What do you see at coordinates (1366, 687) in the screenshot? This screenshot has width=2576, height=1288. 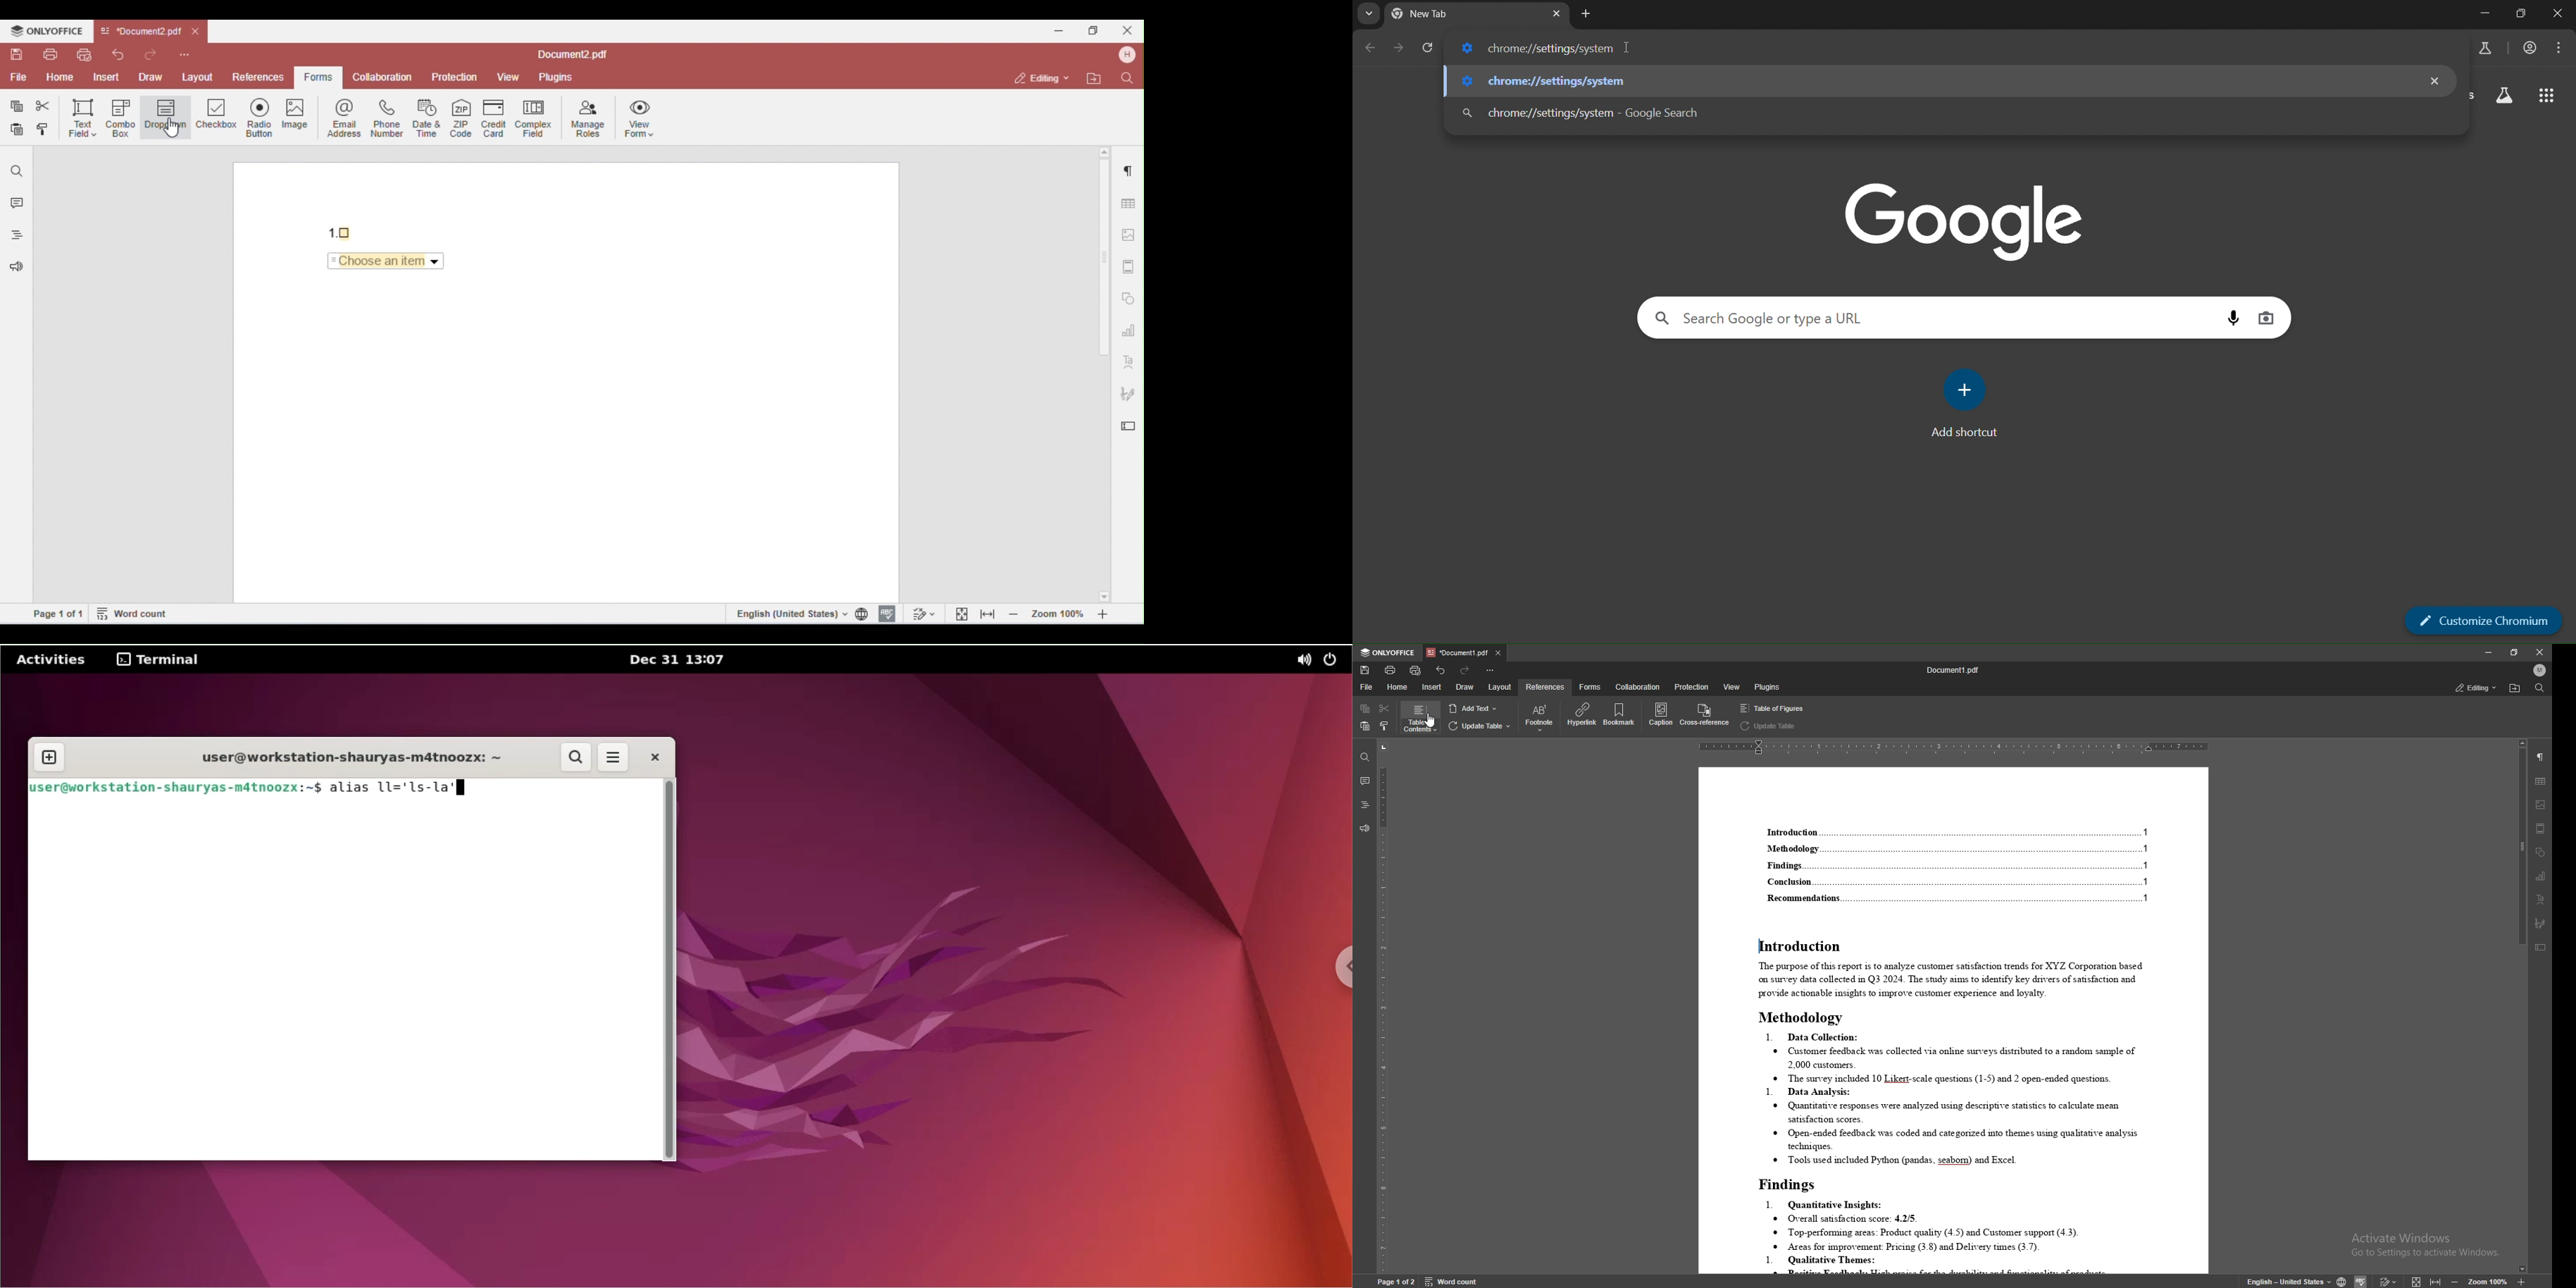 I see `file` at bounding box center [1366, 687].